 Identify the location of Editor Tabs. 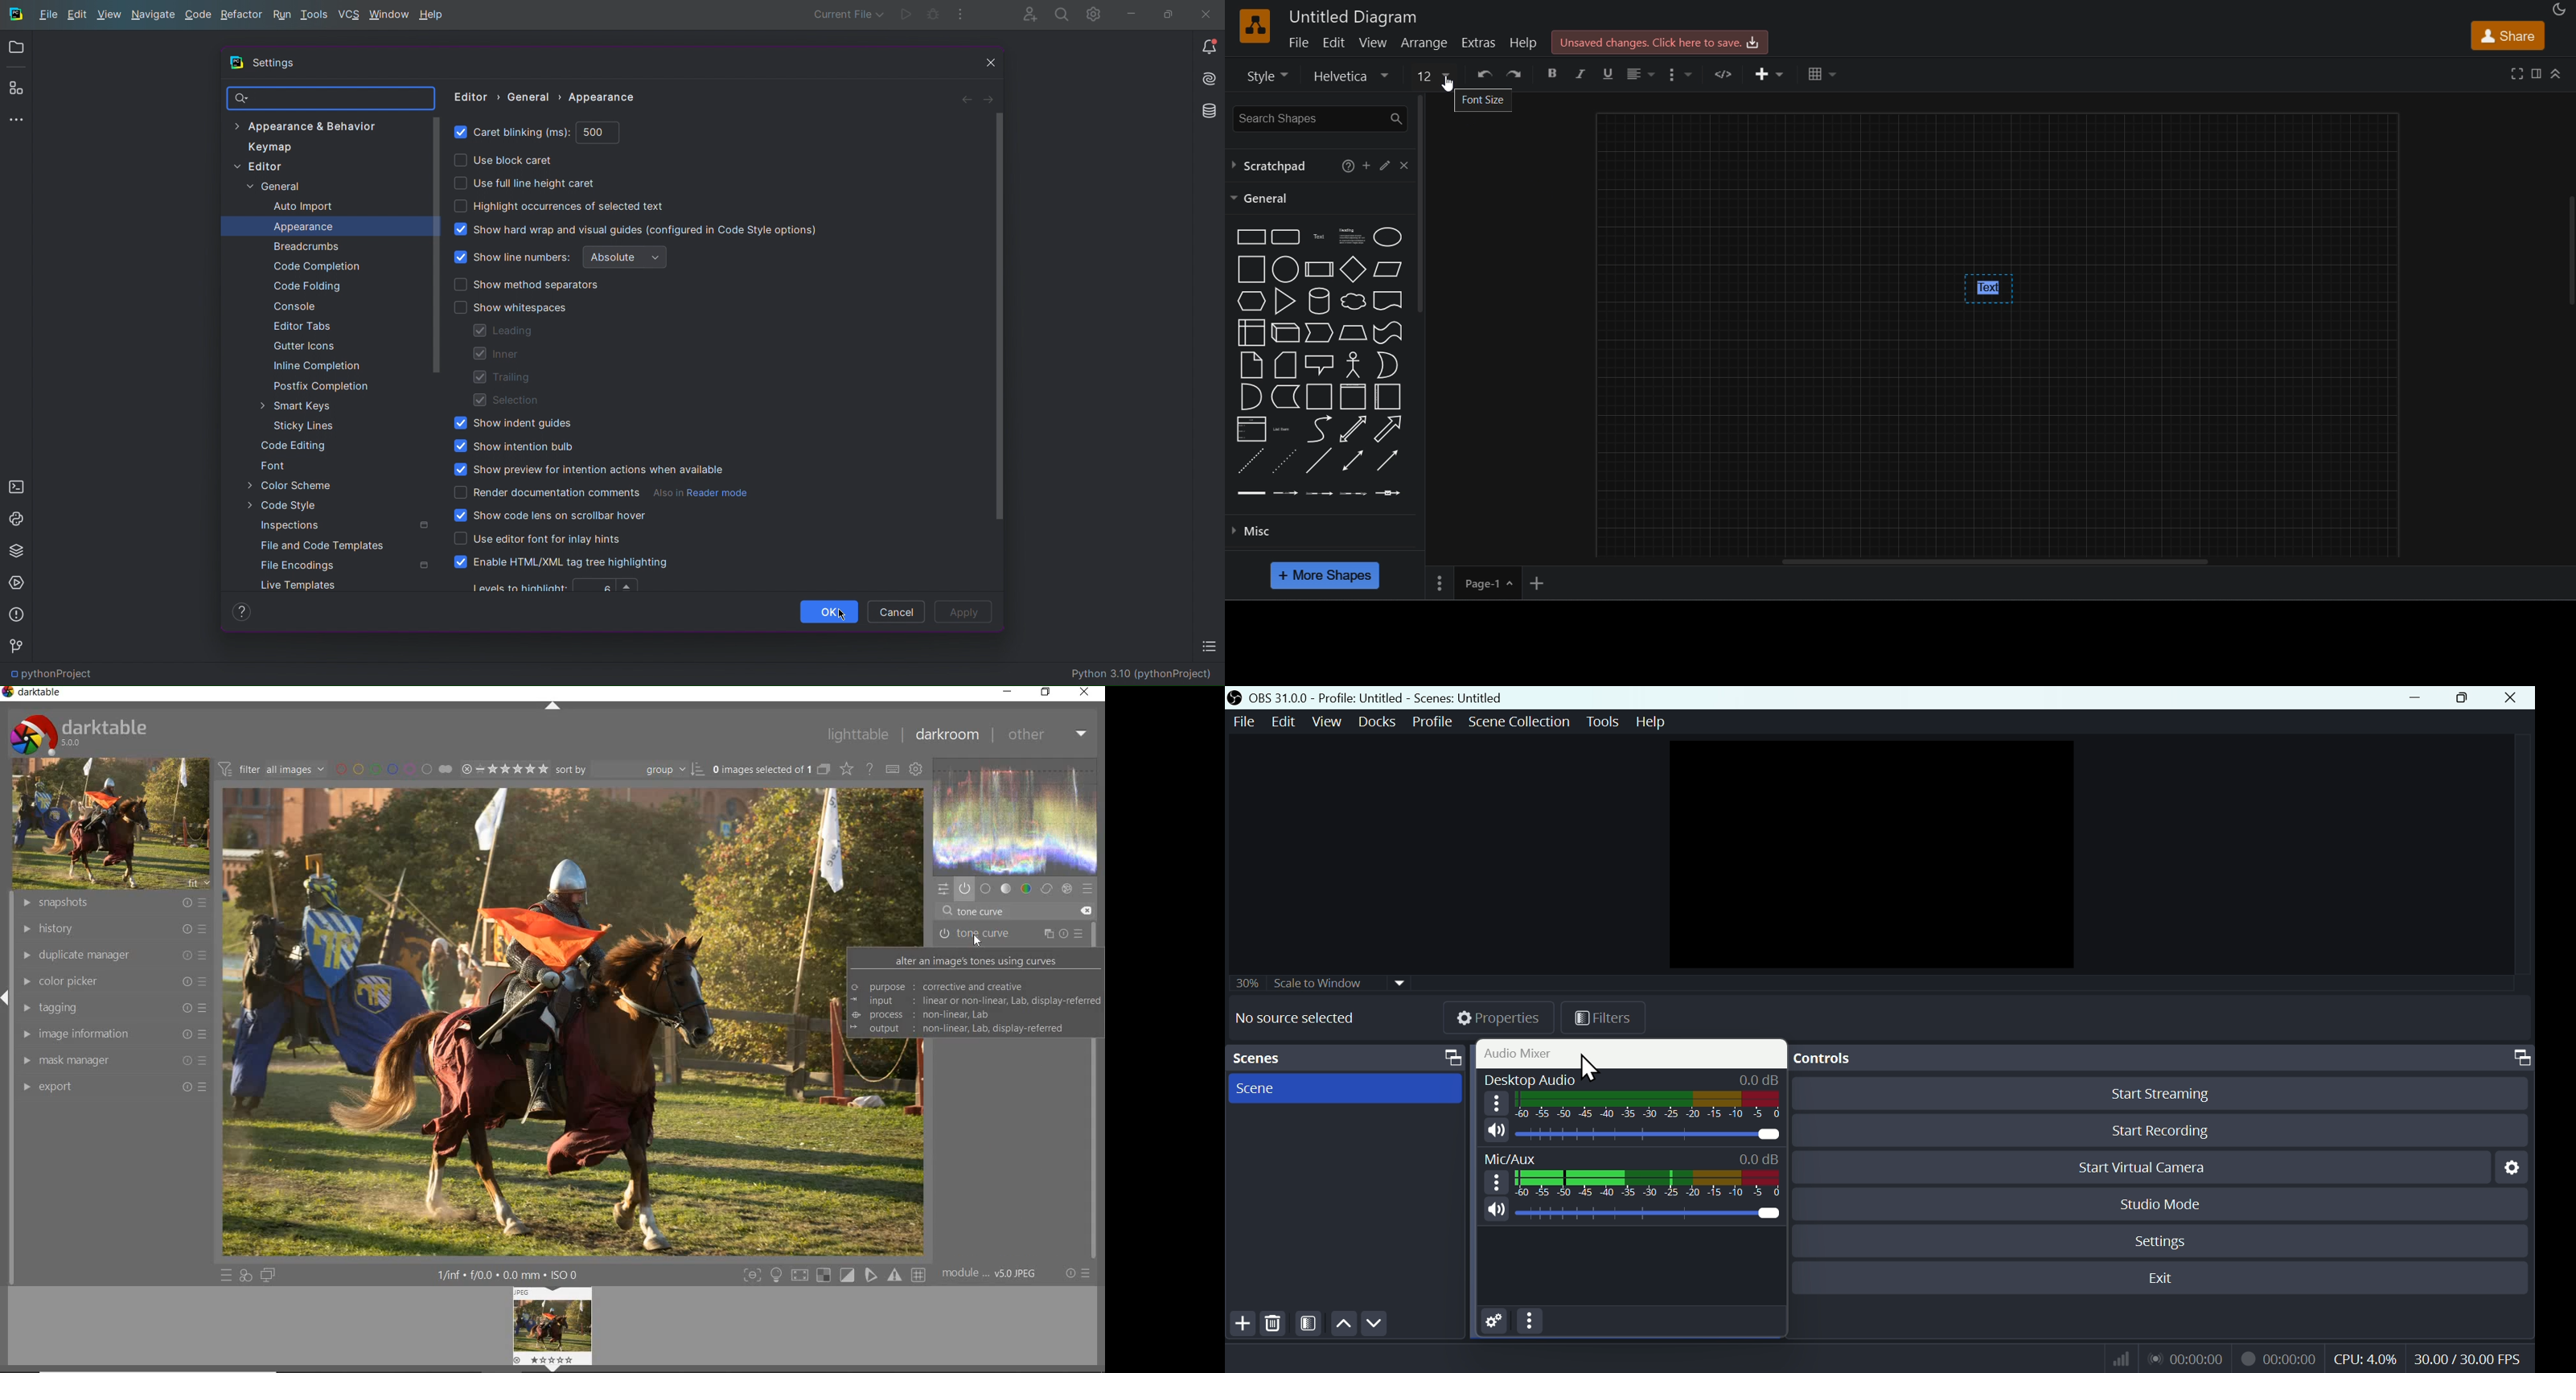
(299, 329).